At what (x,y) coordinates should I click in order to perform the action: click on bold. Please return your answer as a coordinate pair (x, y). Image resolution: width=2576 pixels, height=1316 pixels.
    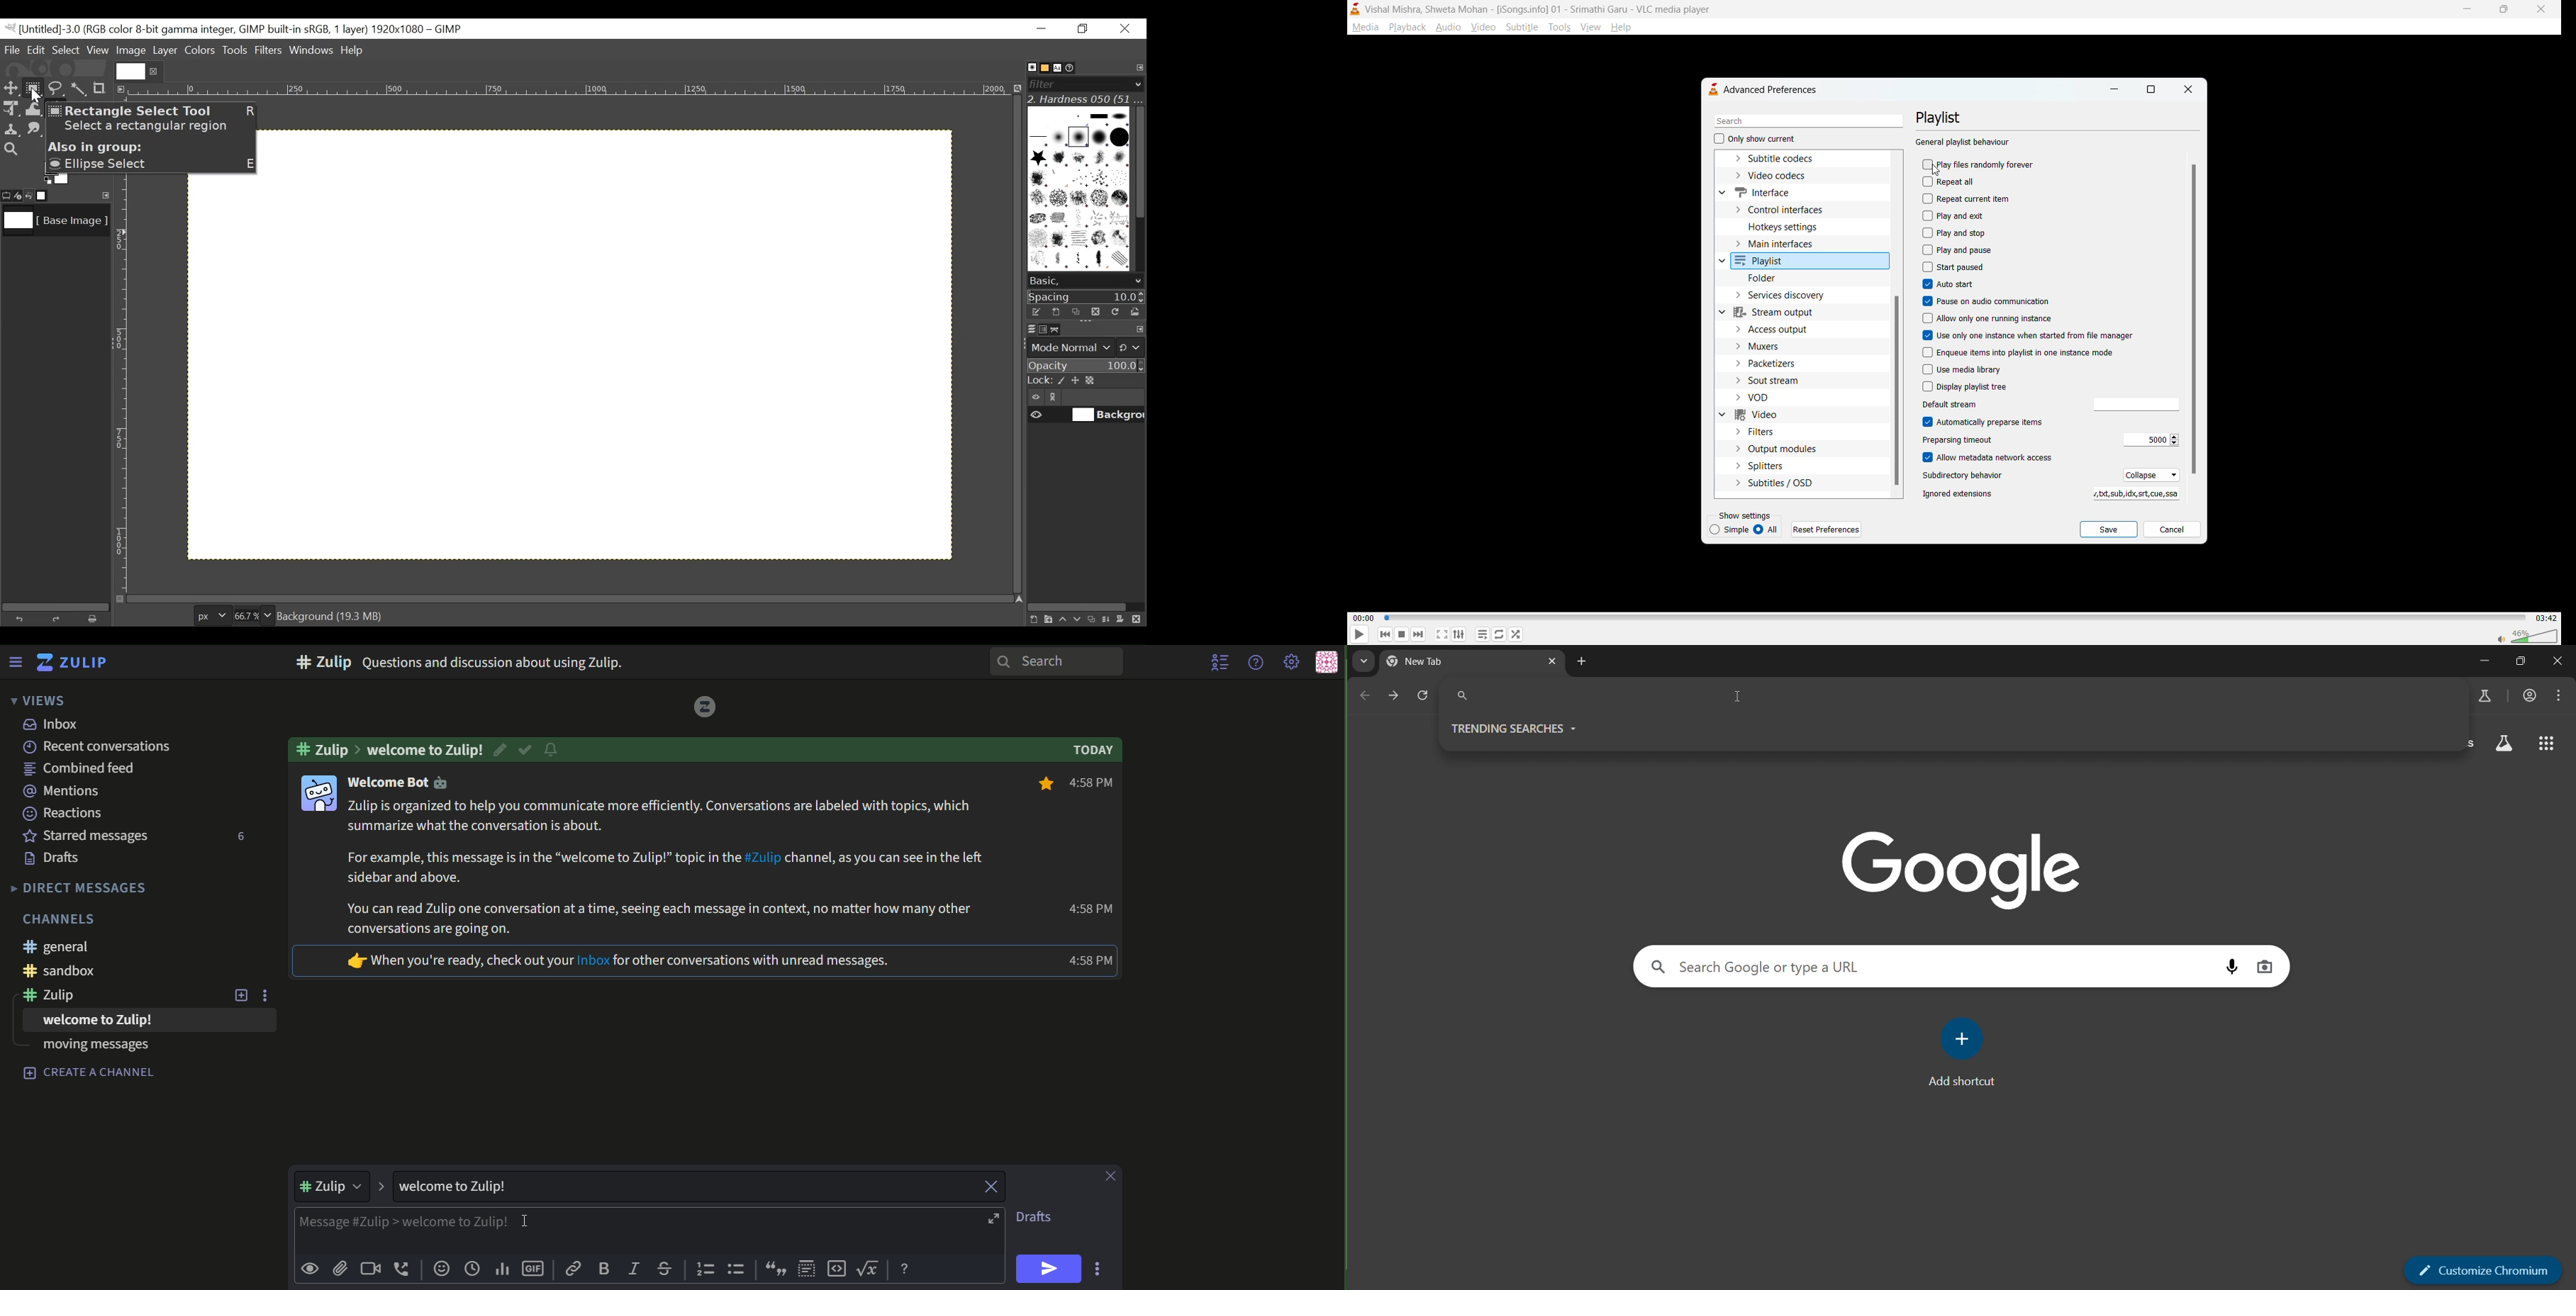
    Looking at the image, I should click on (606, 1268).